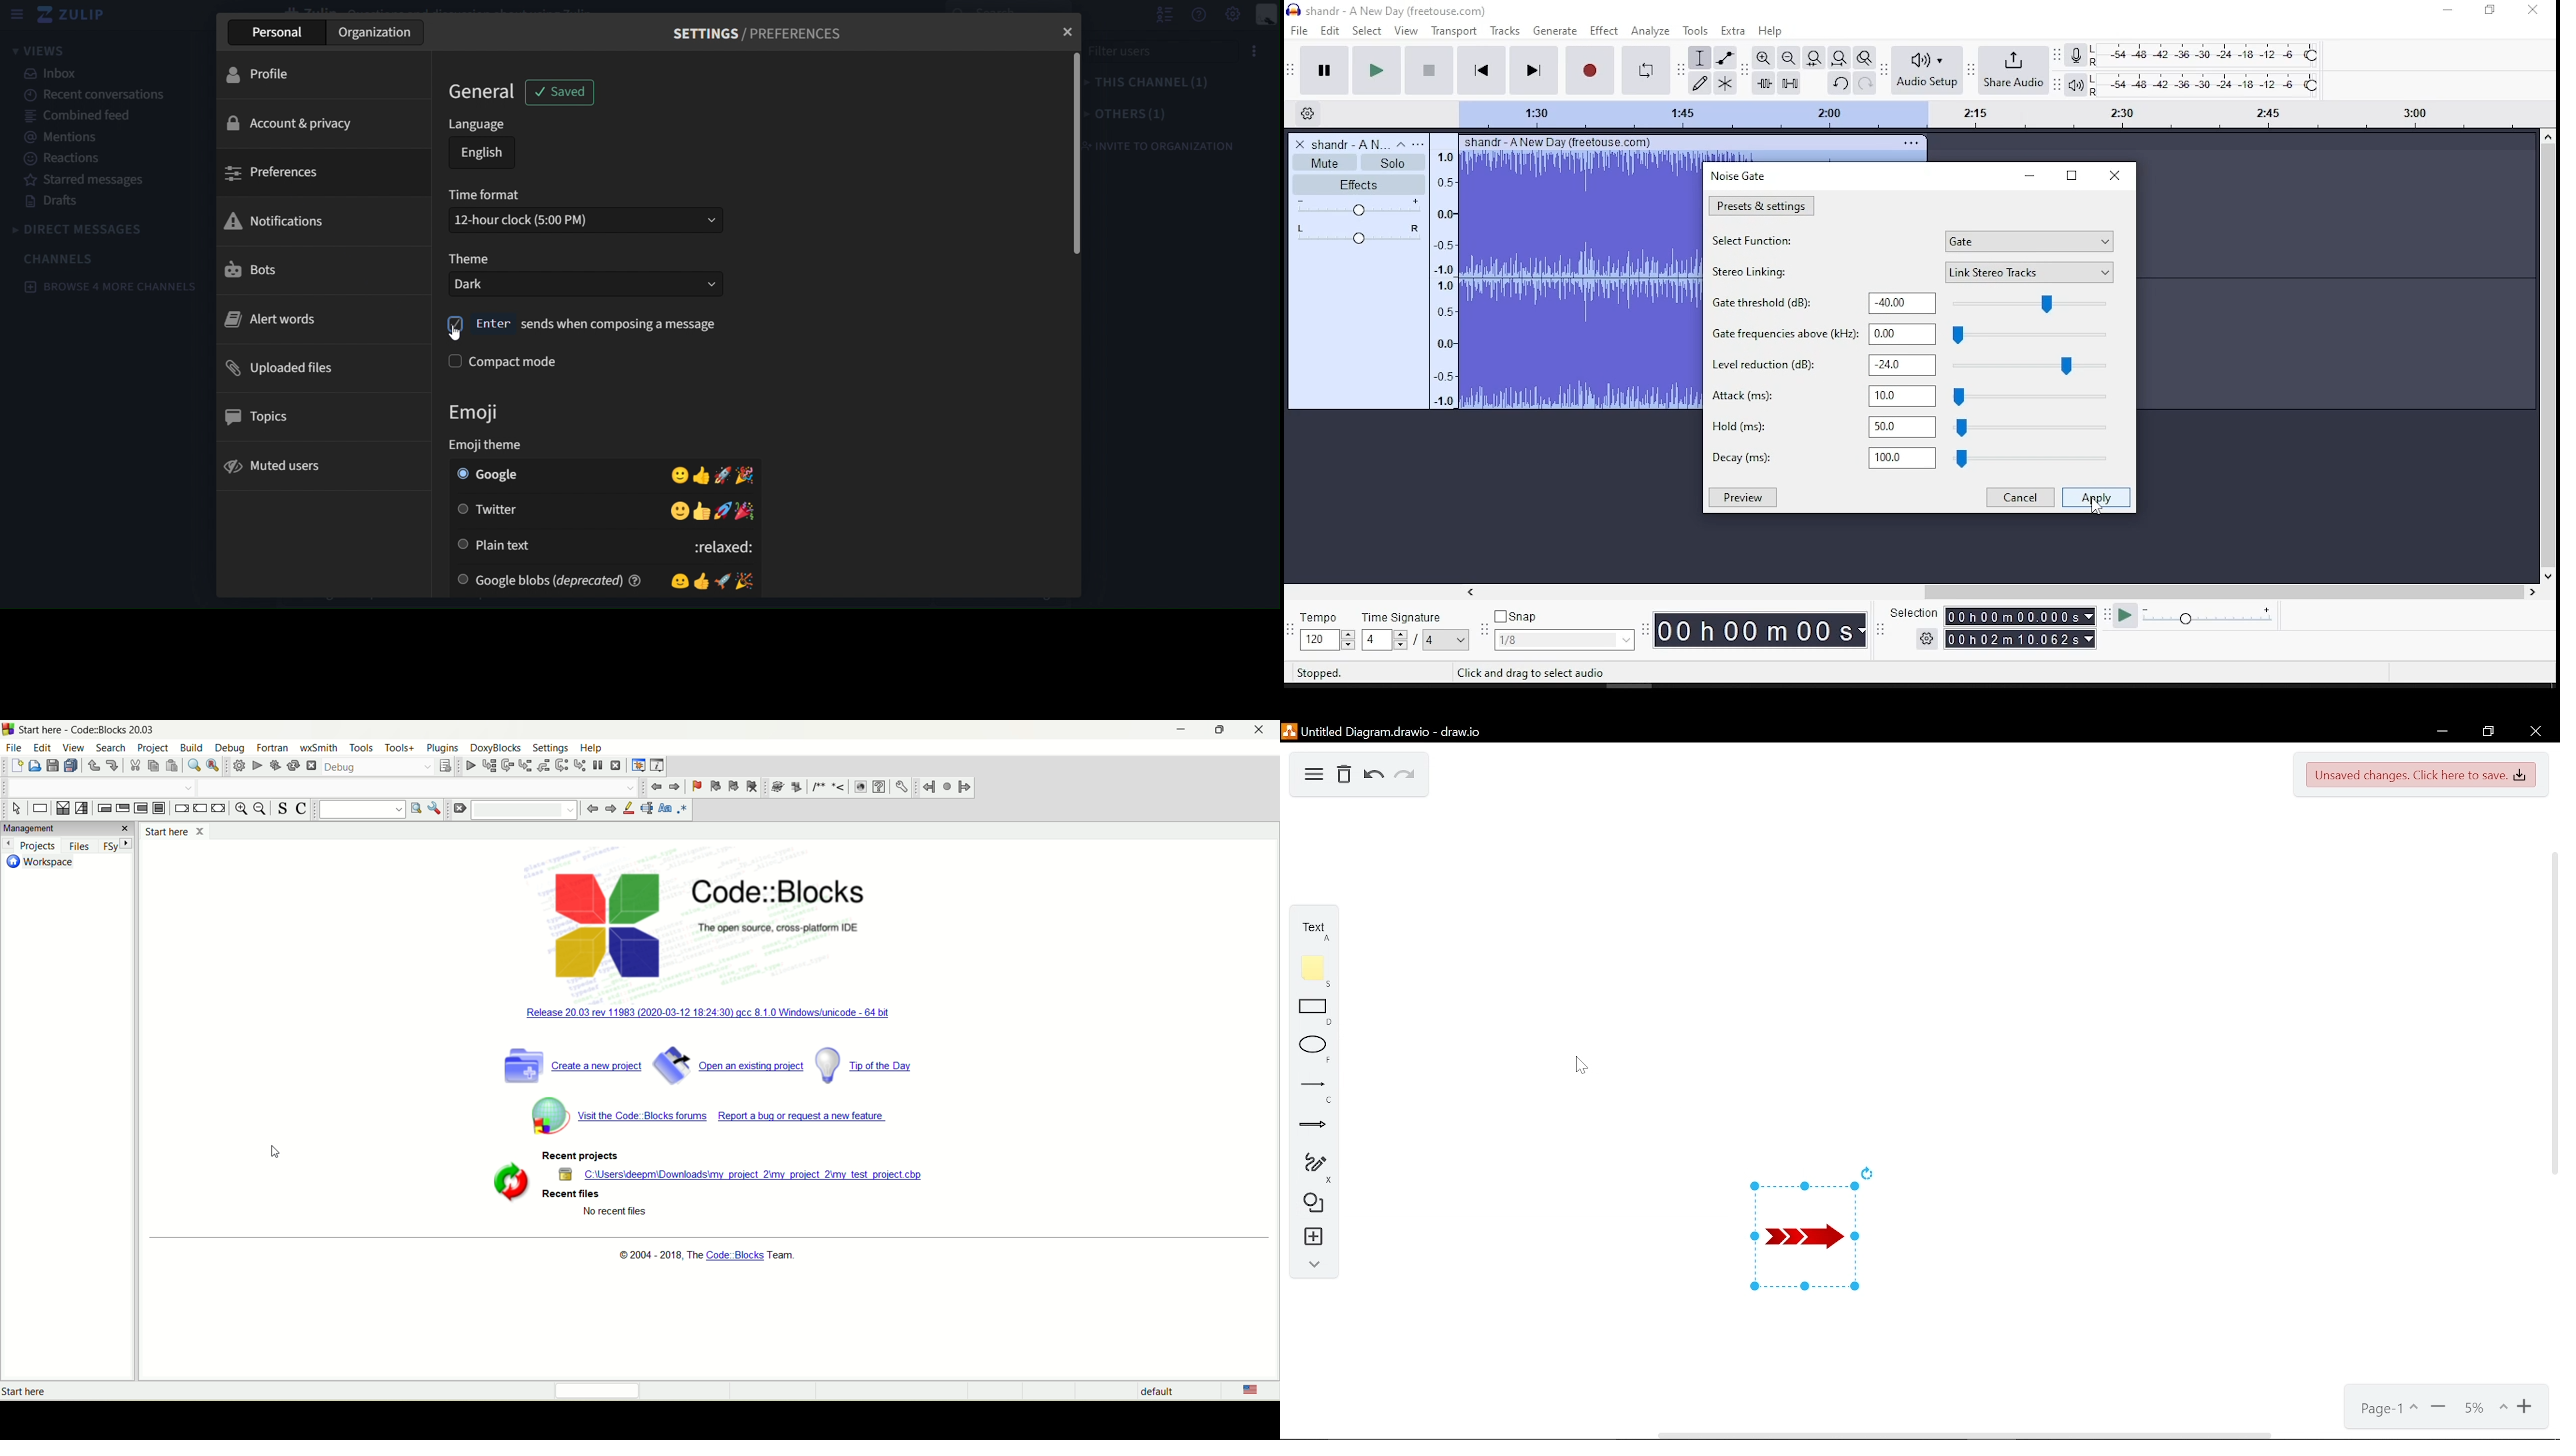 The image size is (2576, 1456). What do you see at coordinates (1840, 82) in the screenshot?
I see `undo` at bounding box center [1840, 82].